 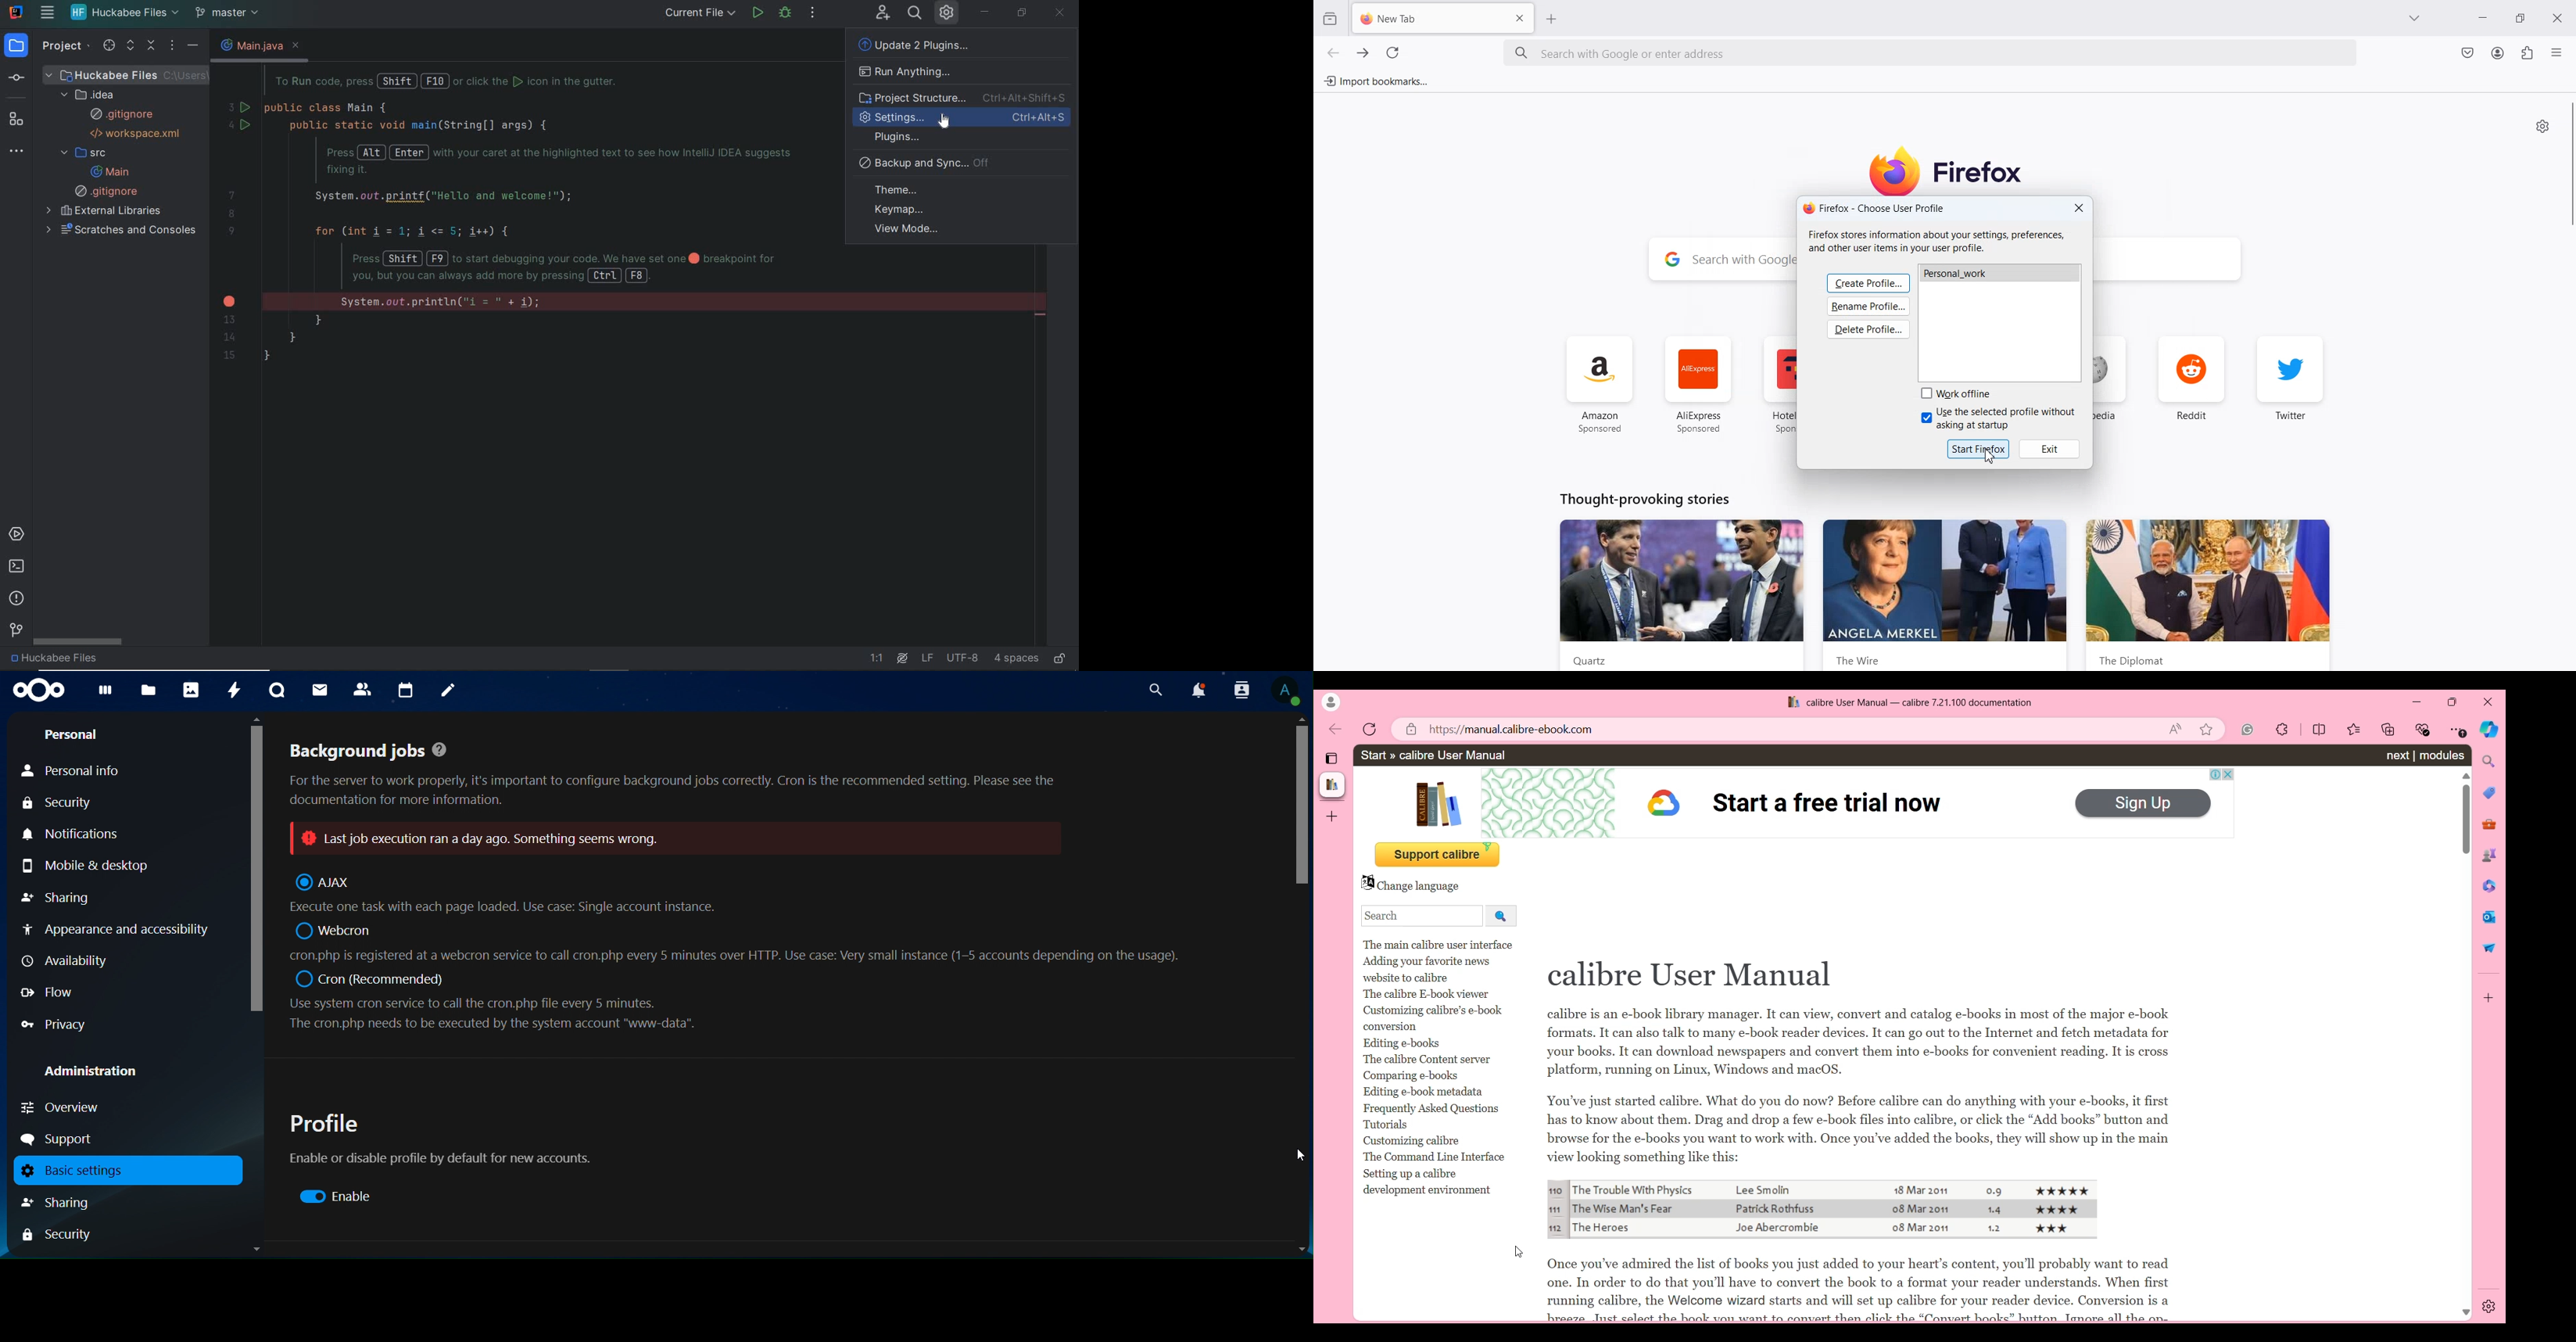 I want to click on cursor, so click(x=947, y=120).